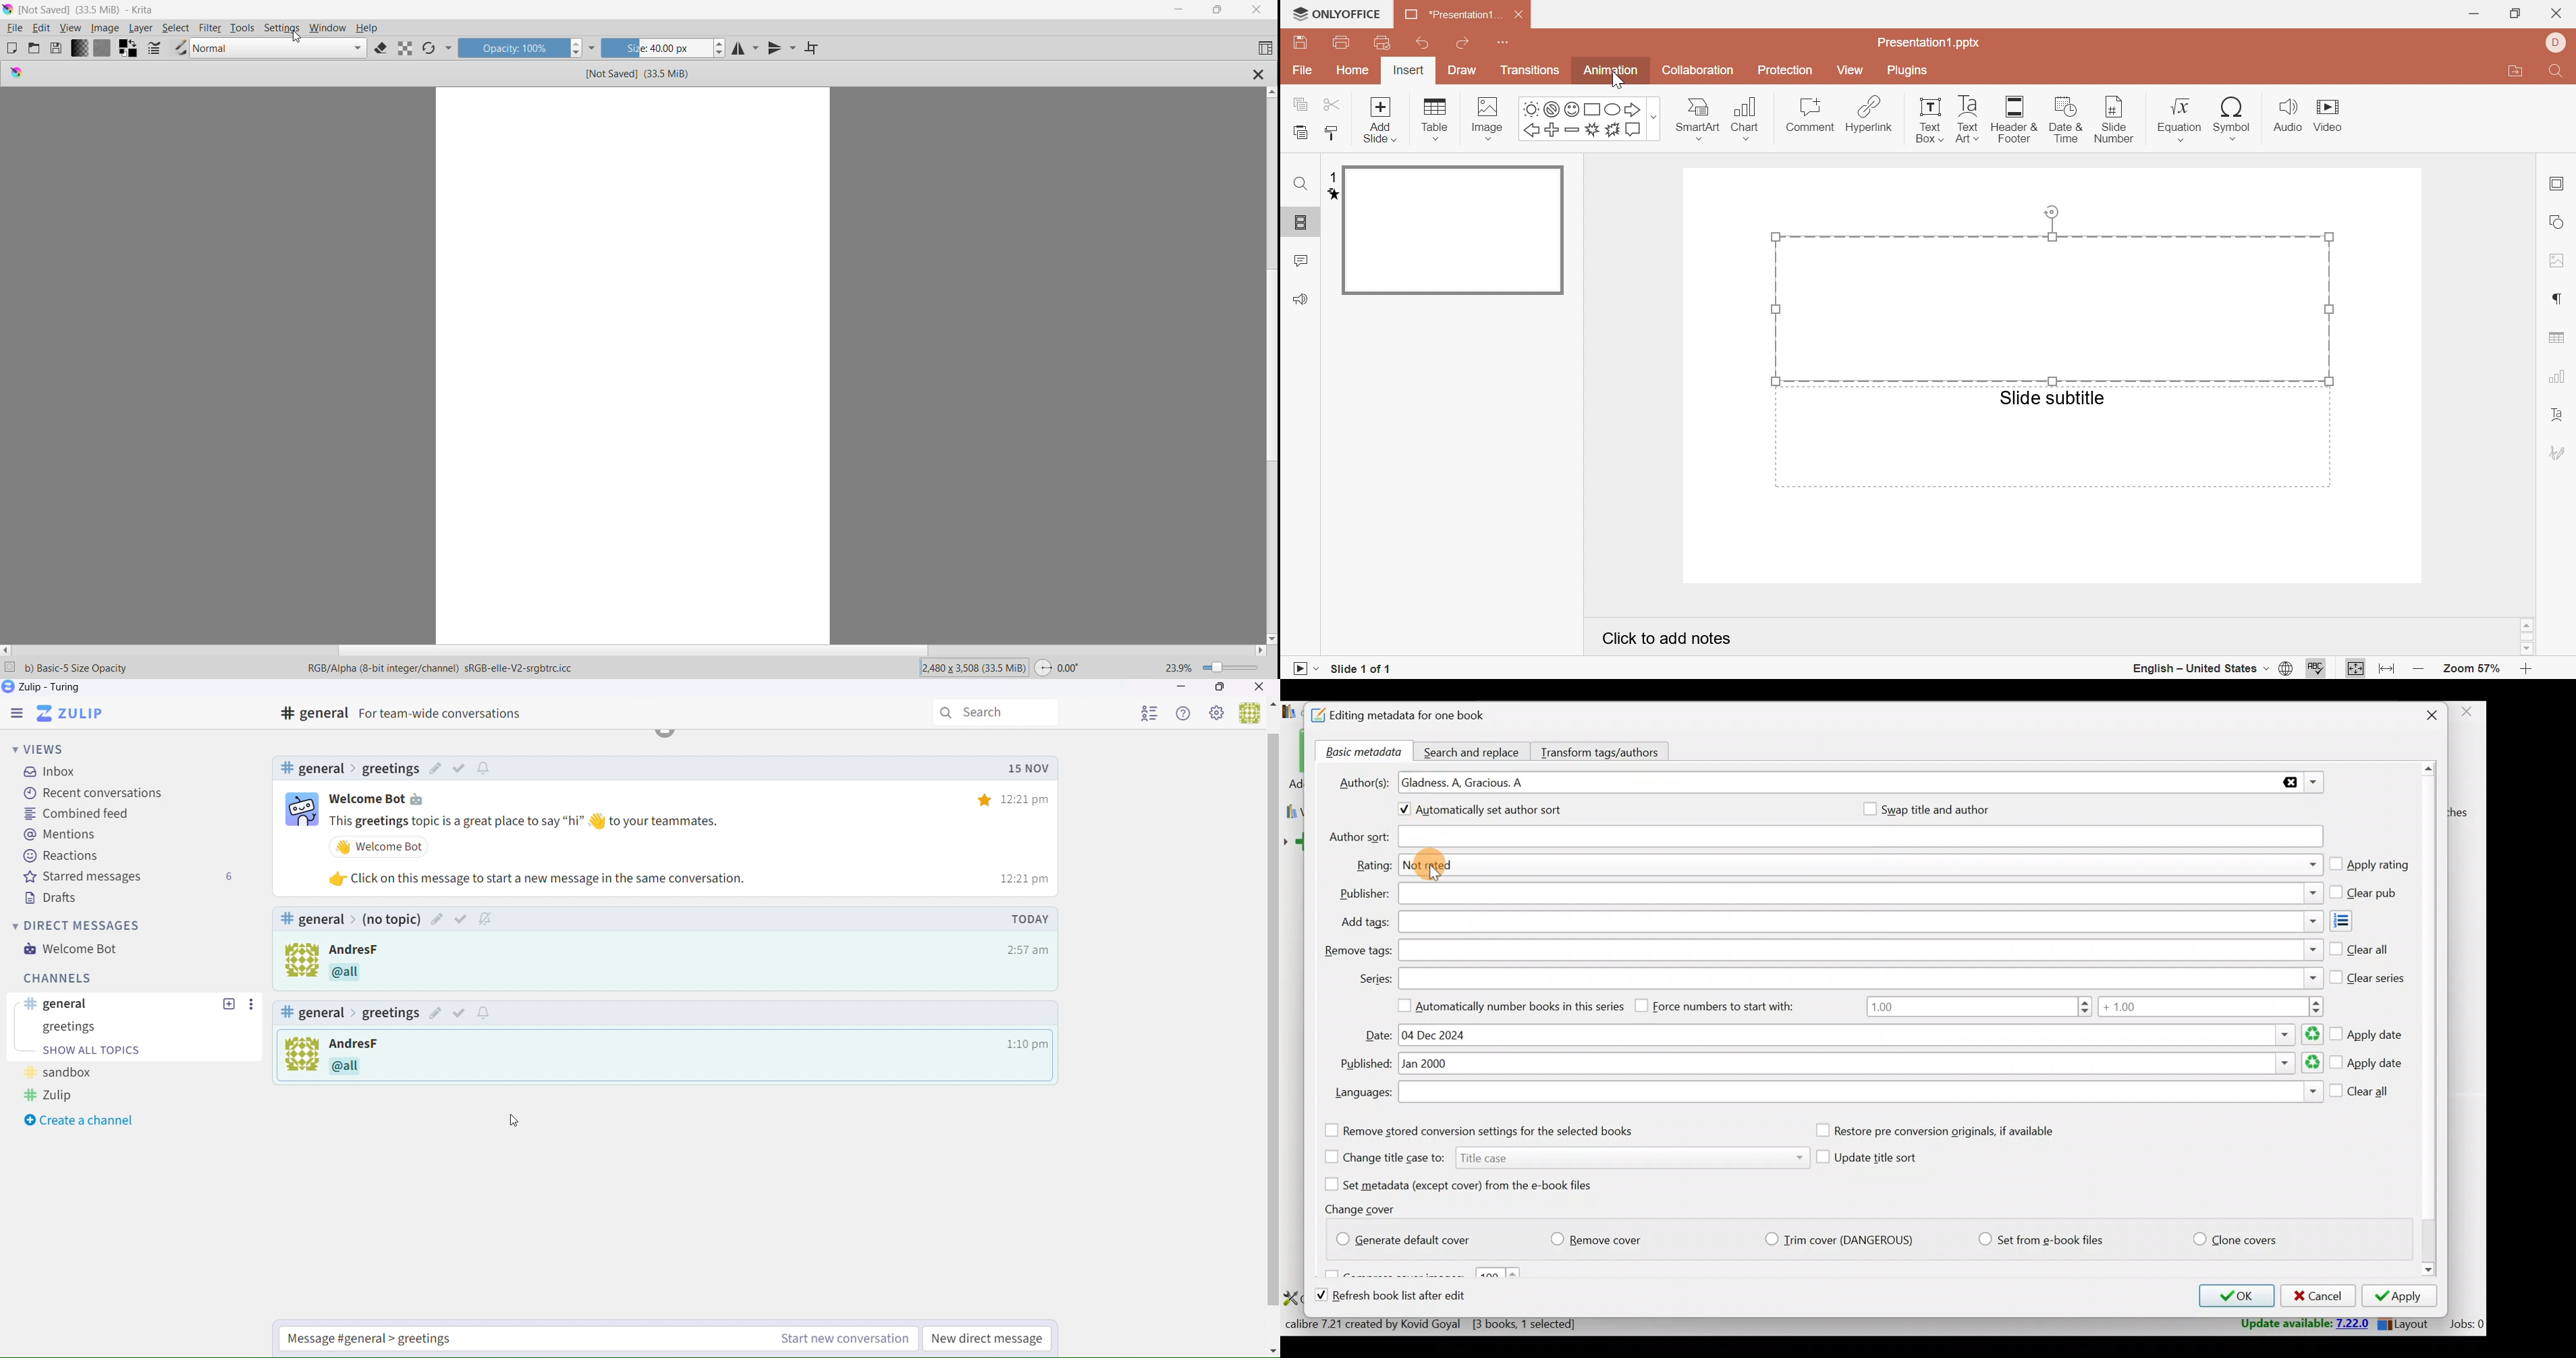  Describe the element at coordinates (1454, 1323) in the screenshot. I see `Statistics` at that location.